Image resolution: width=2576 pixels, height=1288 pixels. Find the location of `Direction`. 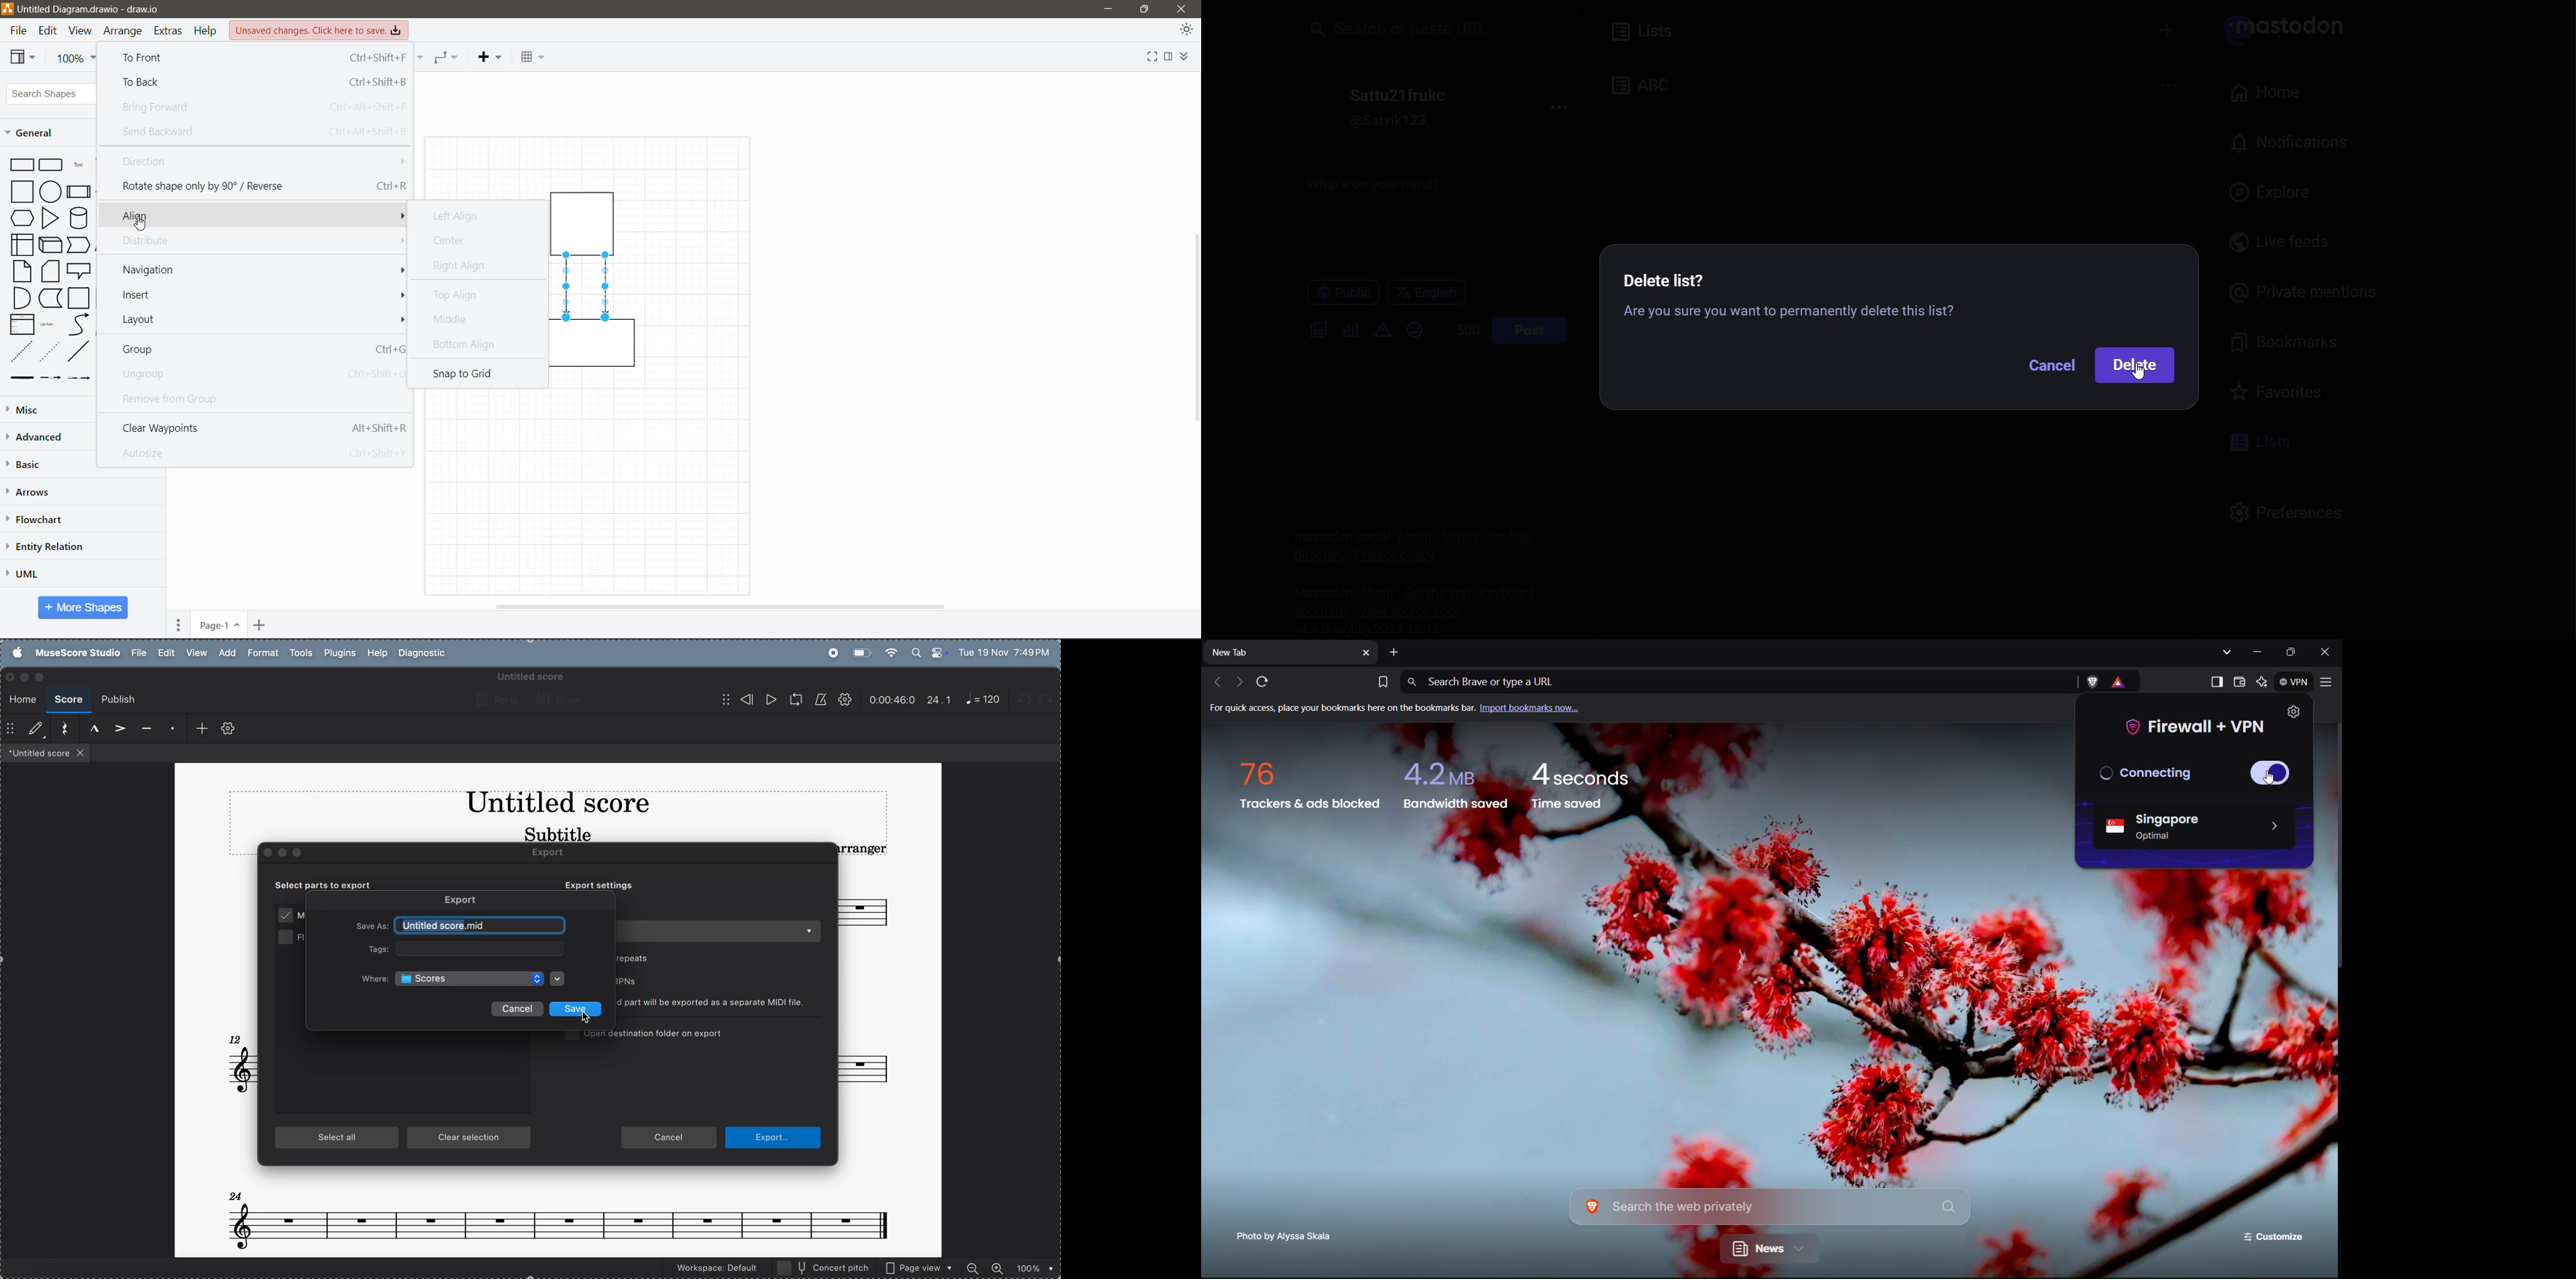

Direction is located at coordinates (261, 161).